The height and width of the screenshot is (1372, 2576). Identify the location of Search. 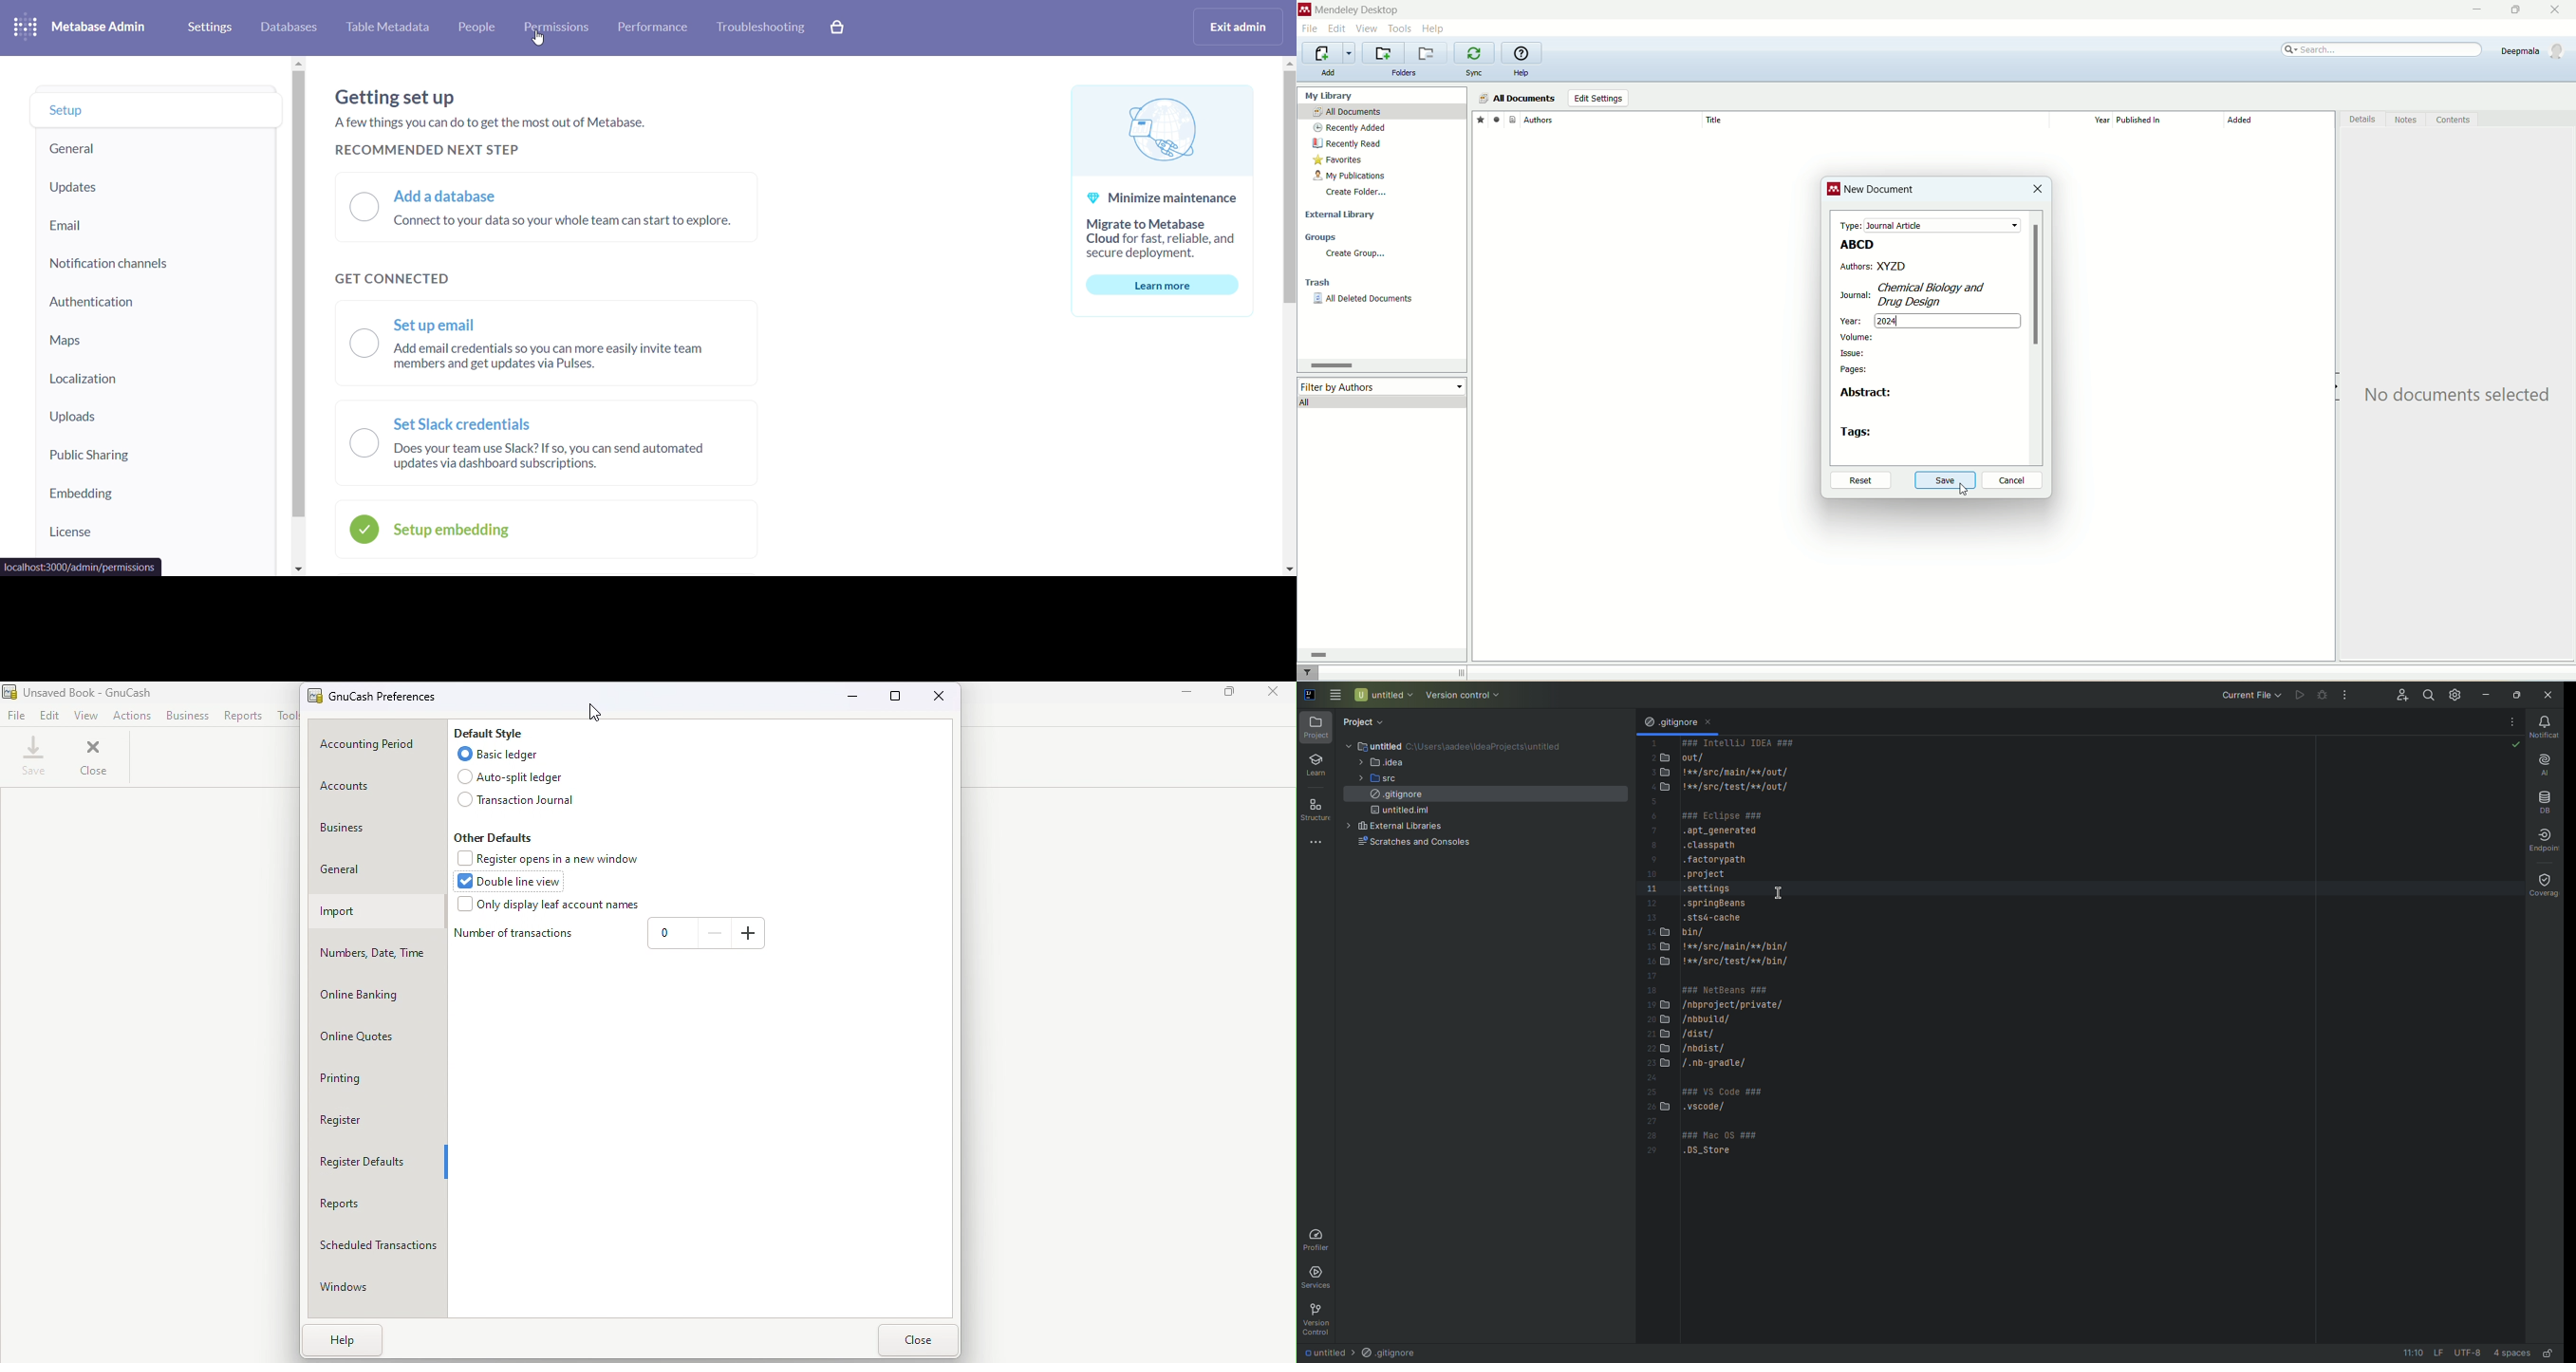
(2425, 694).